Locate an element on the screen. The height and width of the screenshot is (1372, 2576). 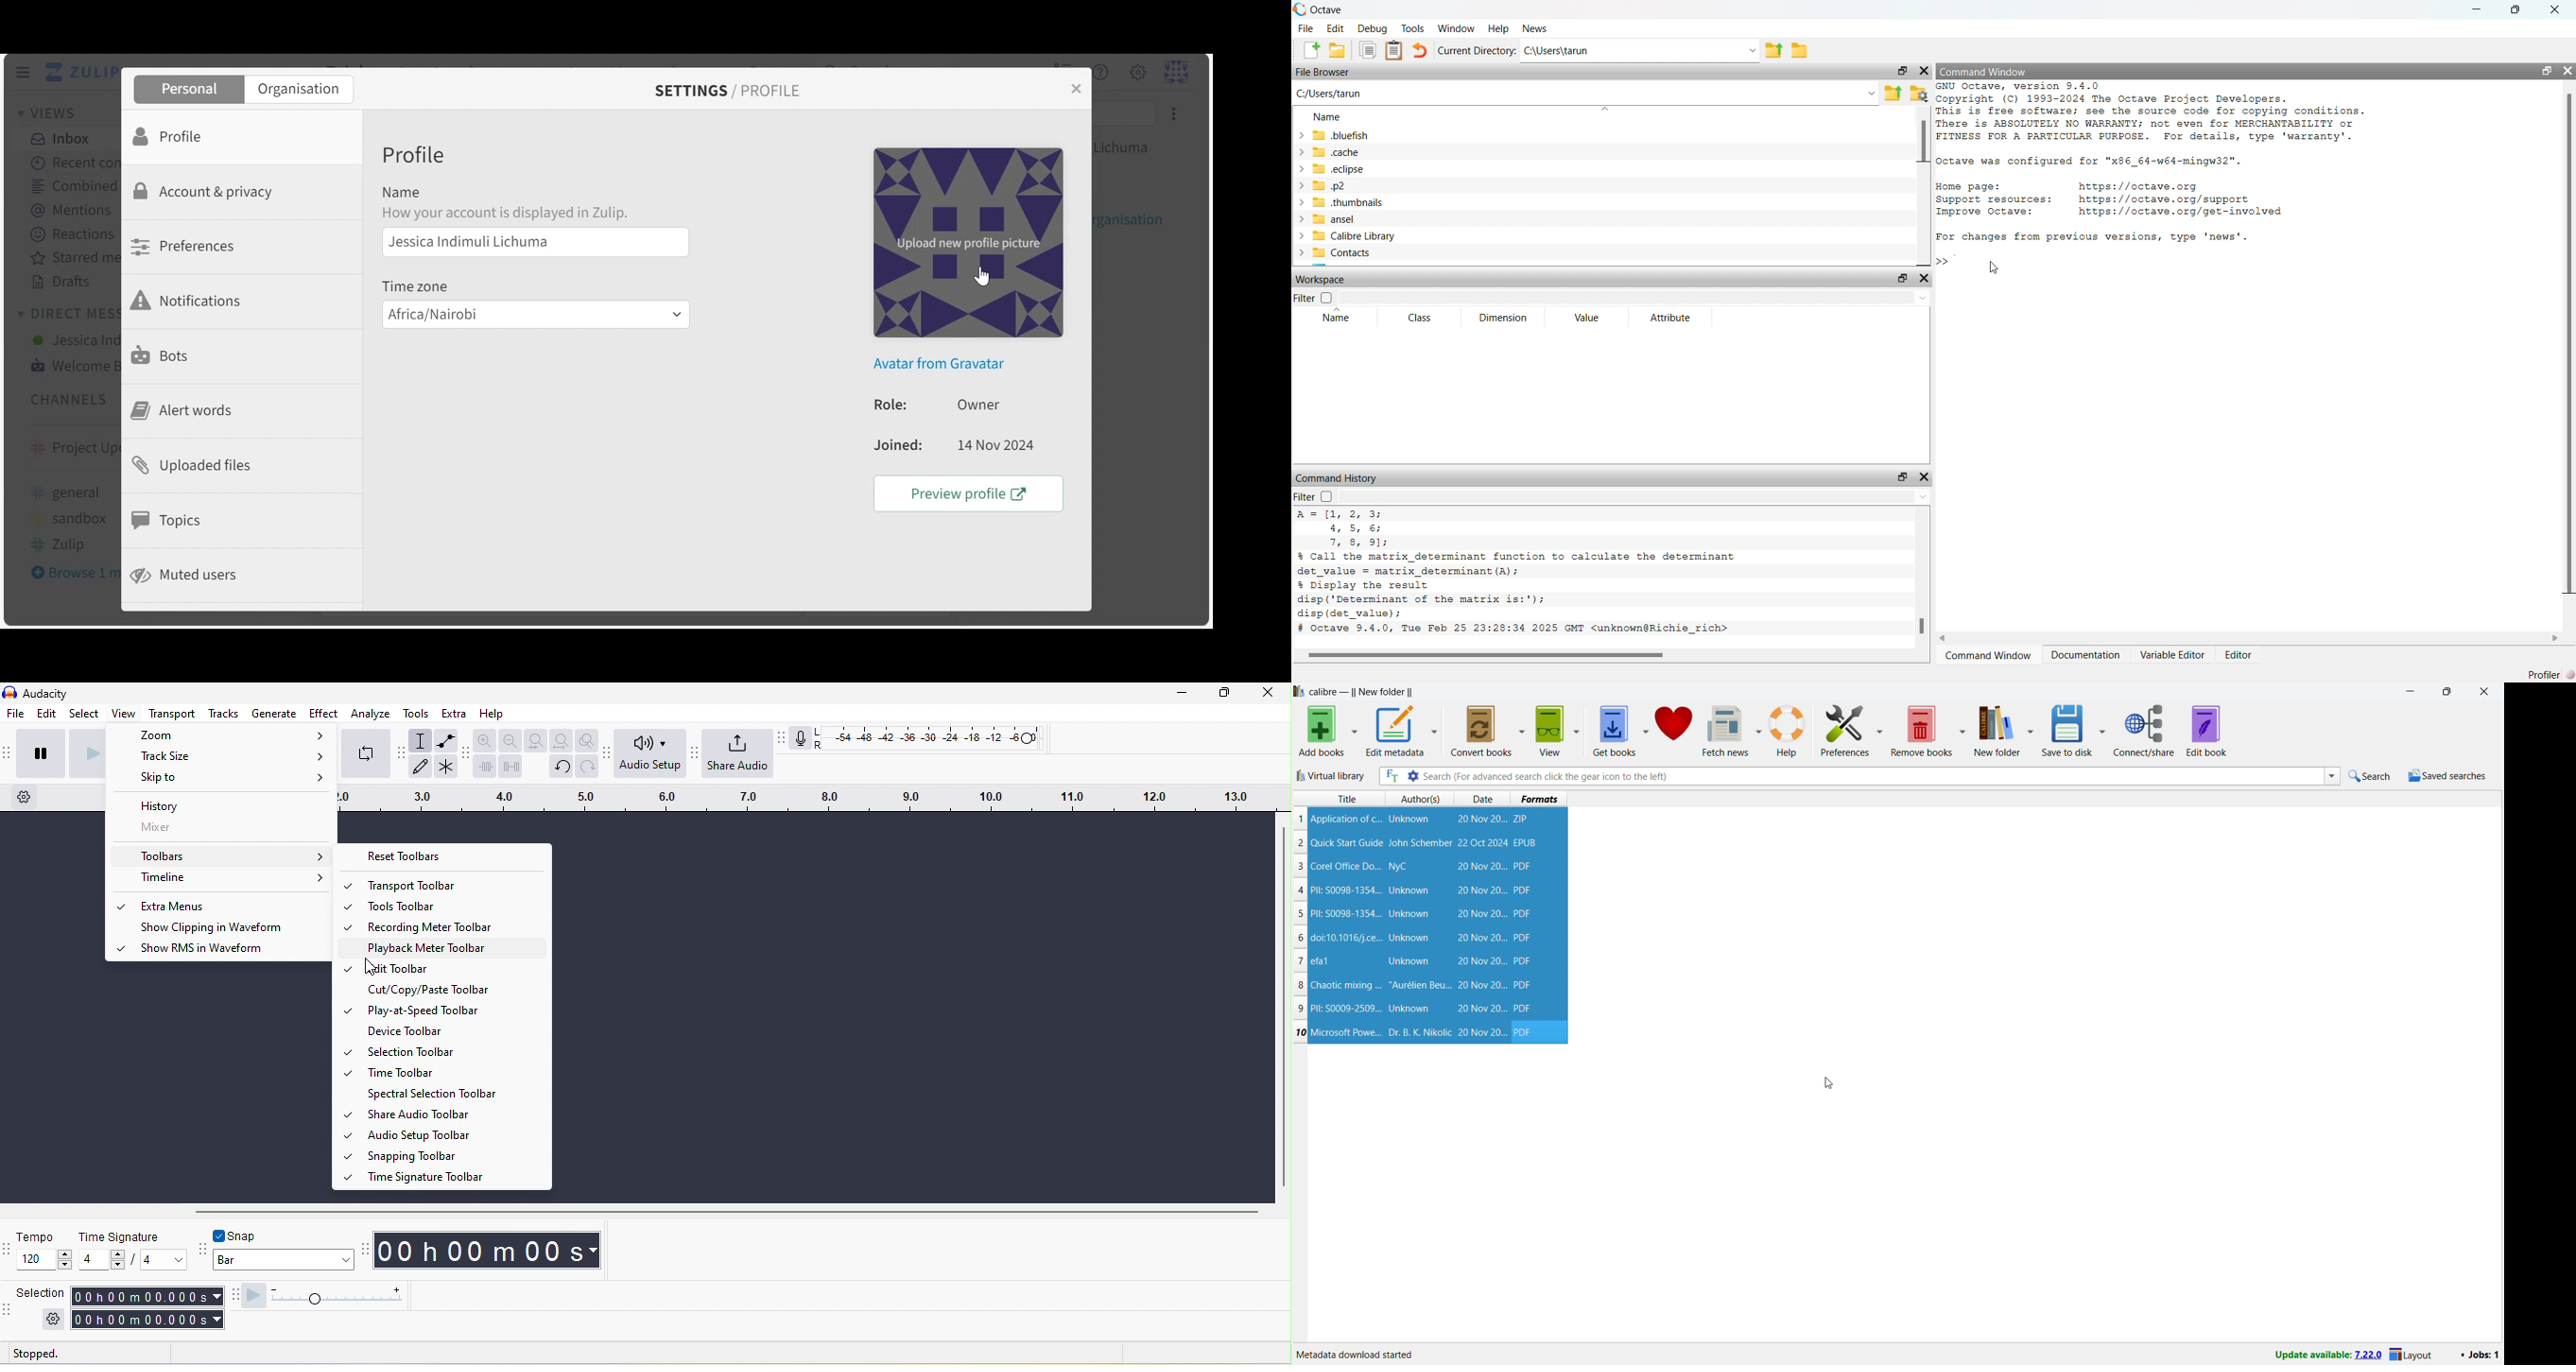
Alert Words is located at coordinates (179, 409).